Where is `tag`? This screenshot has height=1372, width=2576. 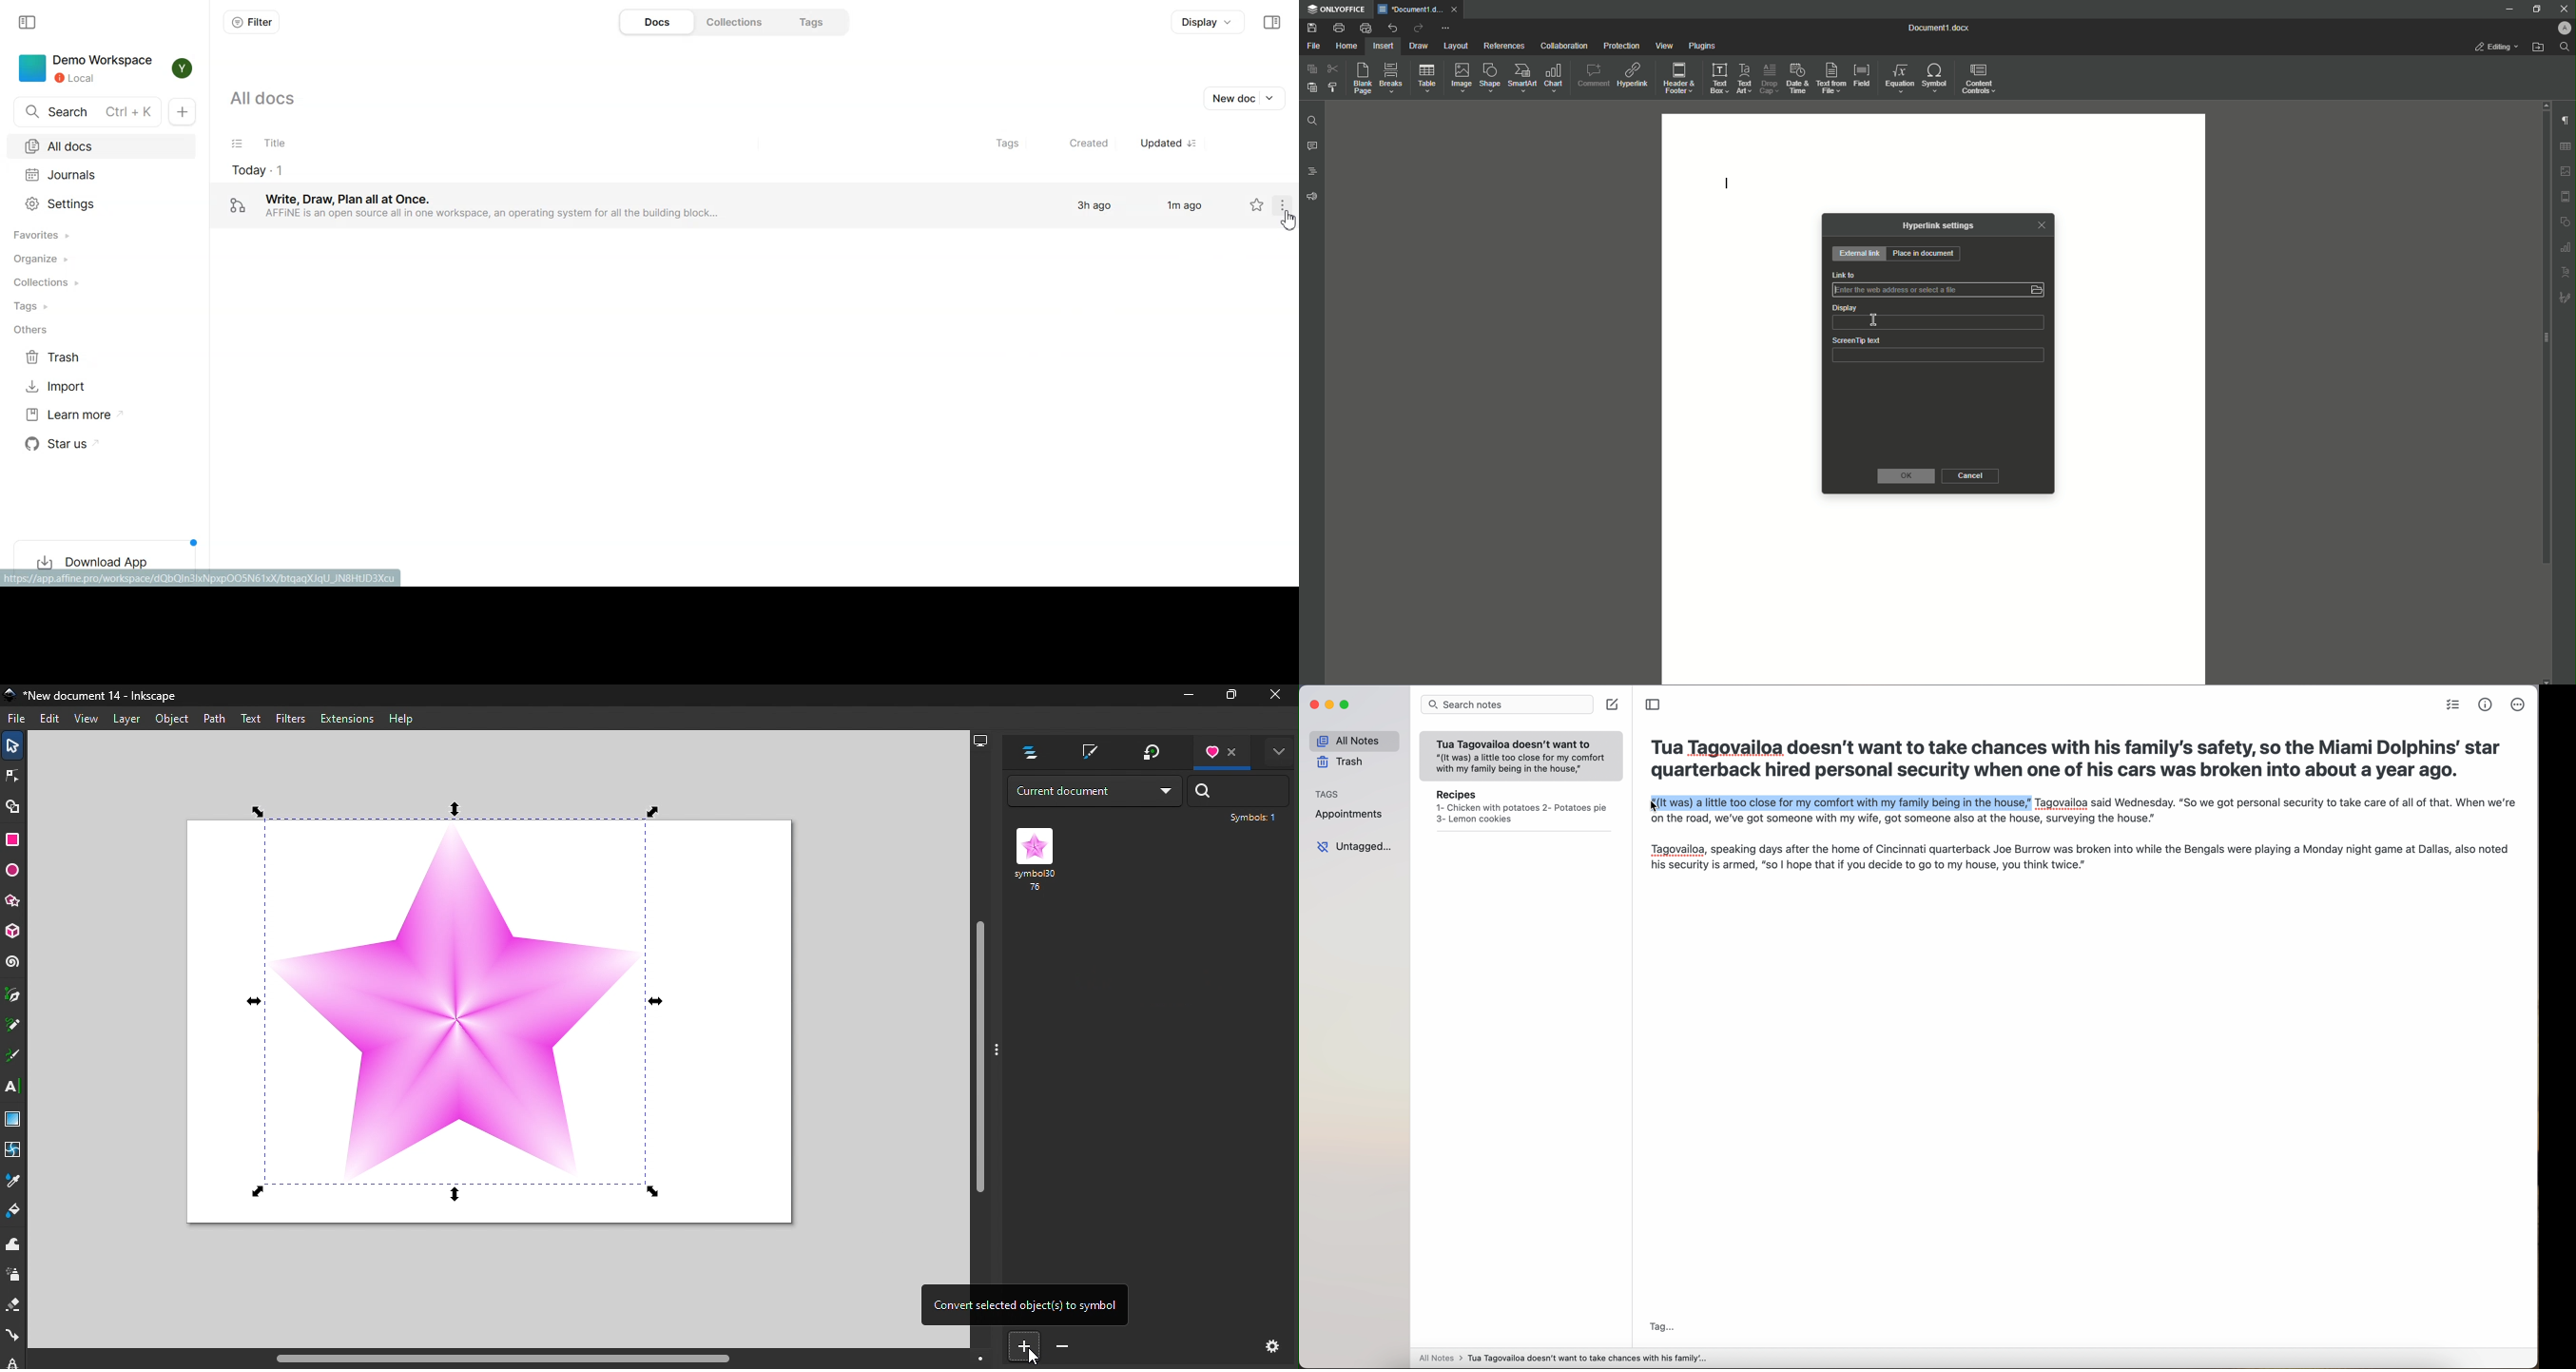
tag is located at coordinates (1663, 1327).